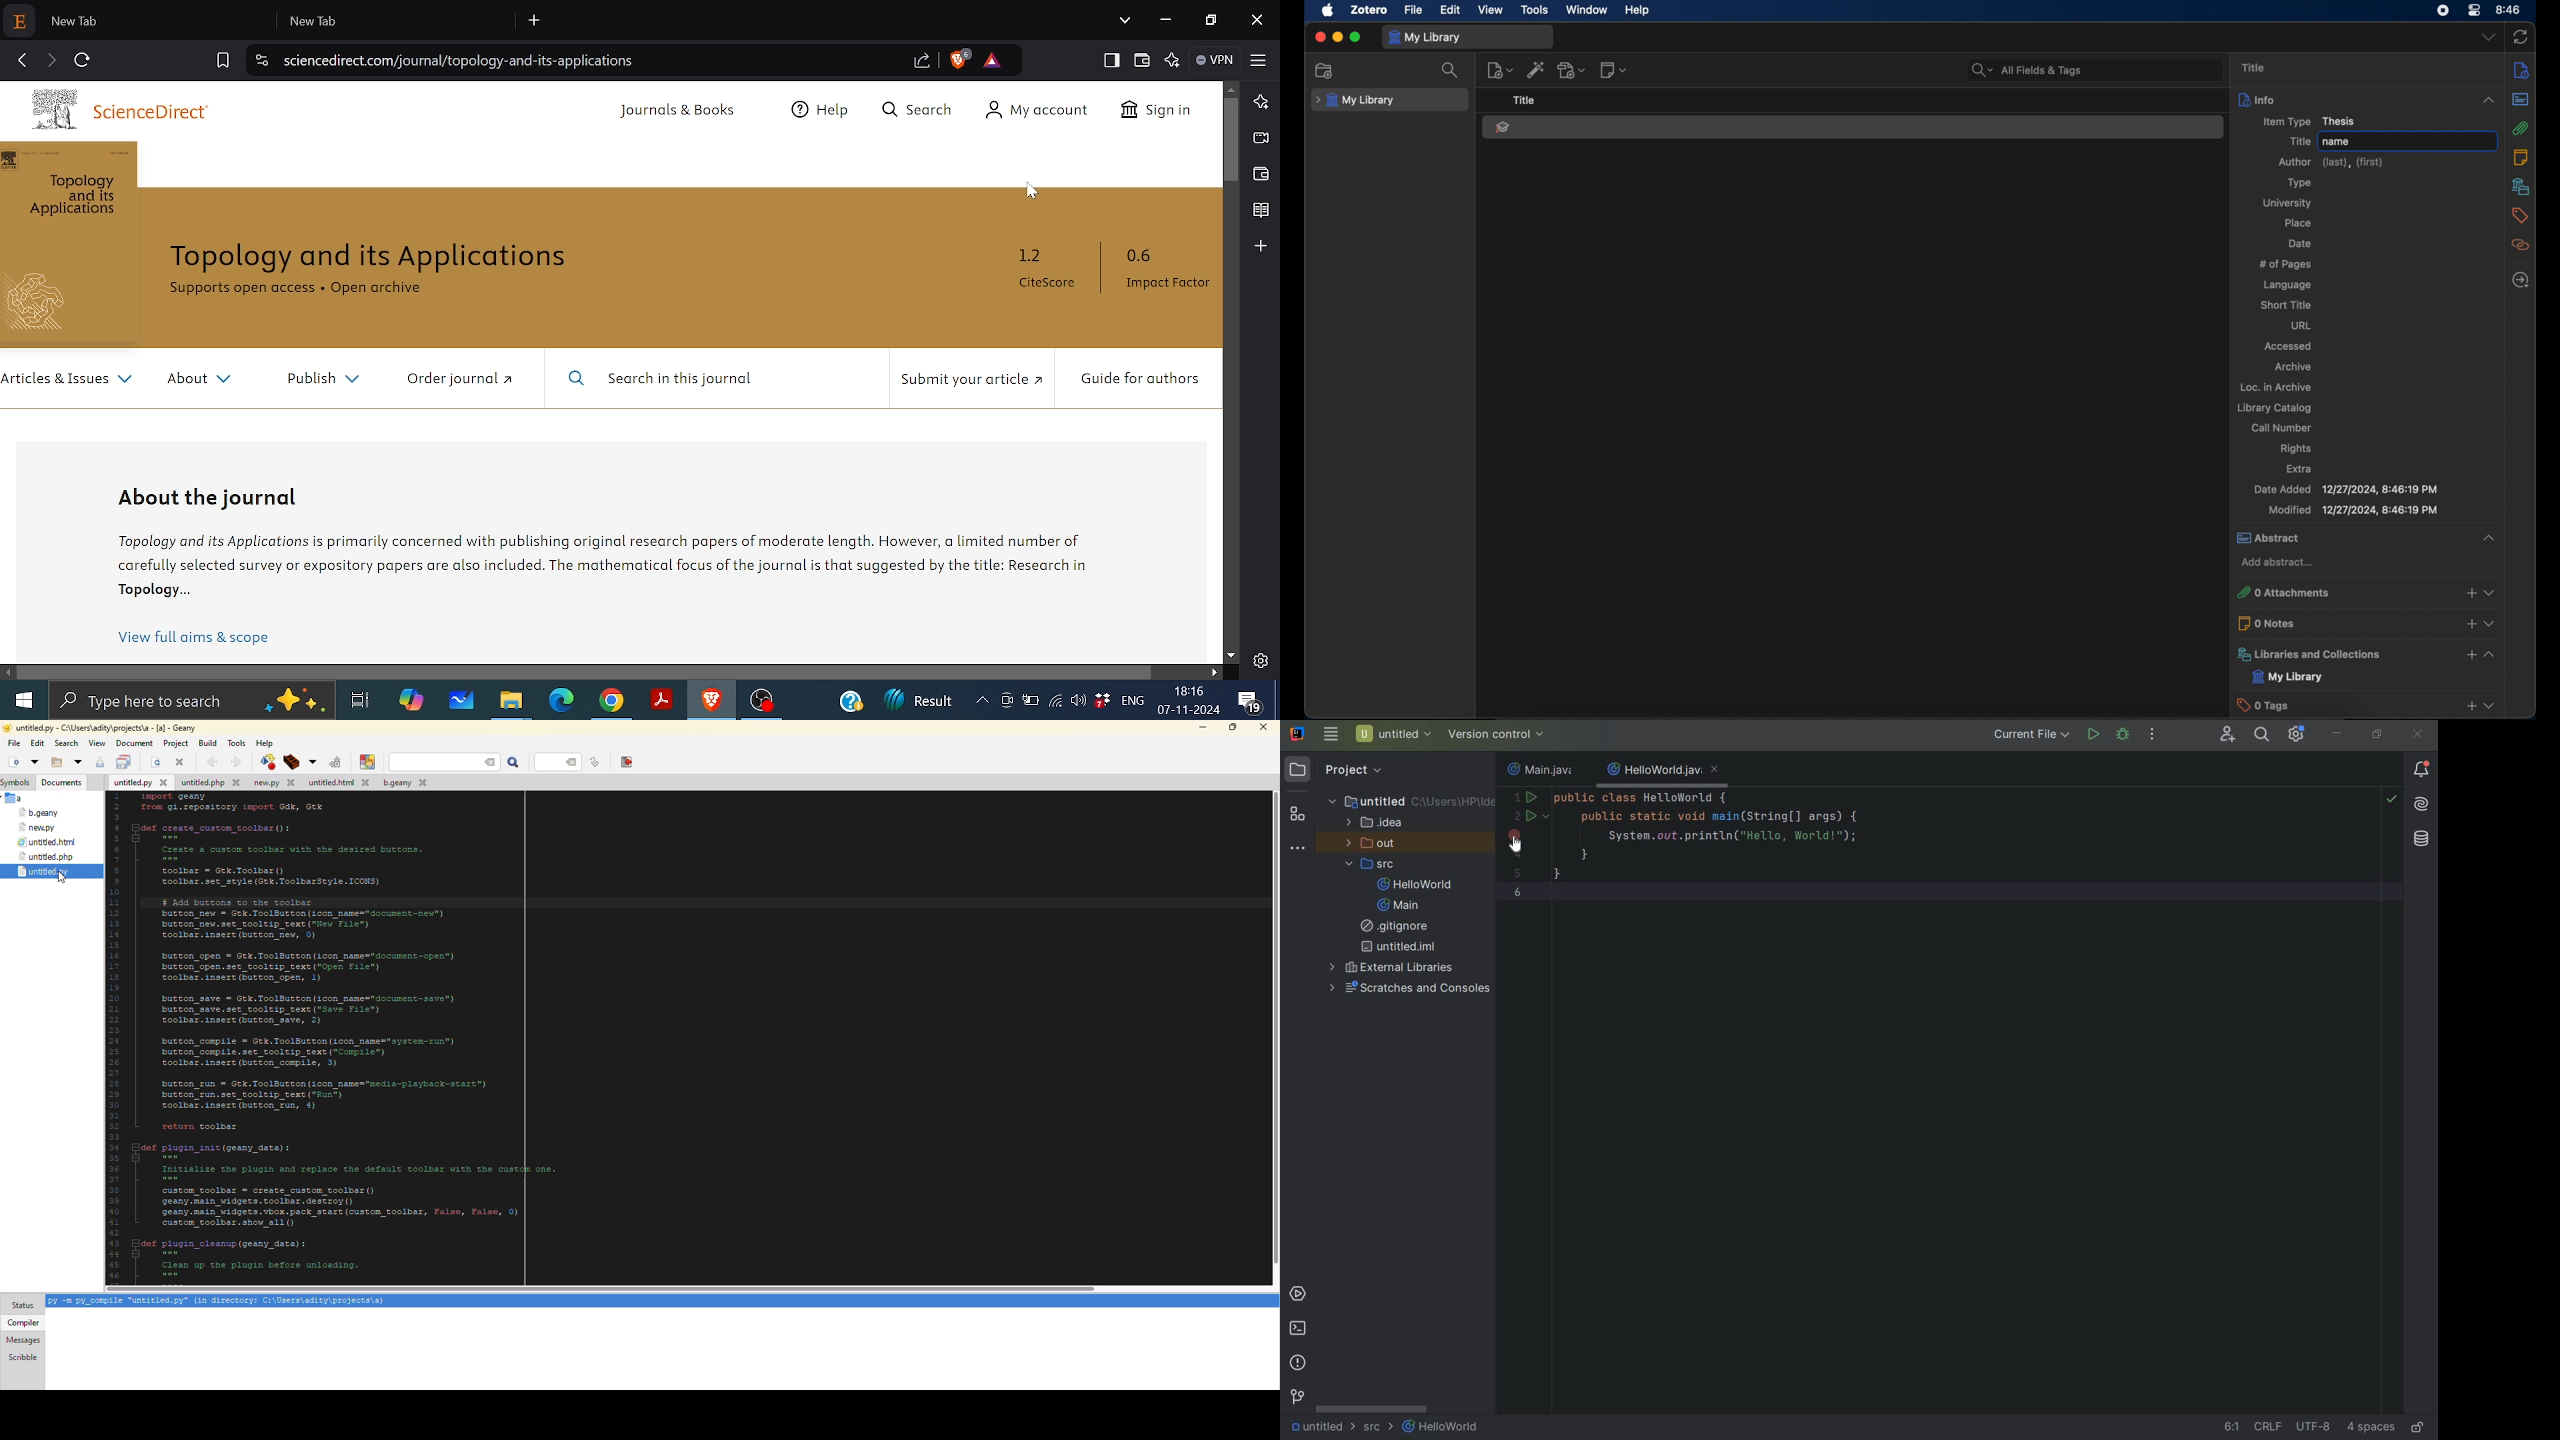  What do you see at coordinates (2509, 9) in the screenshot?
I see `time` at bounding box center [2509, 9].